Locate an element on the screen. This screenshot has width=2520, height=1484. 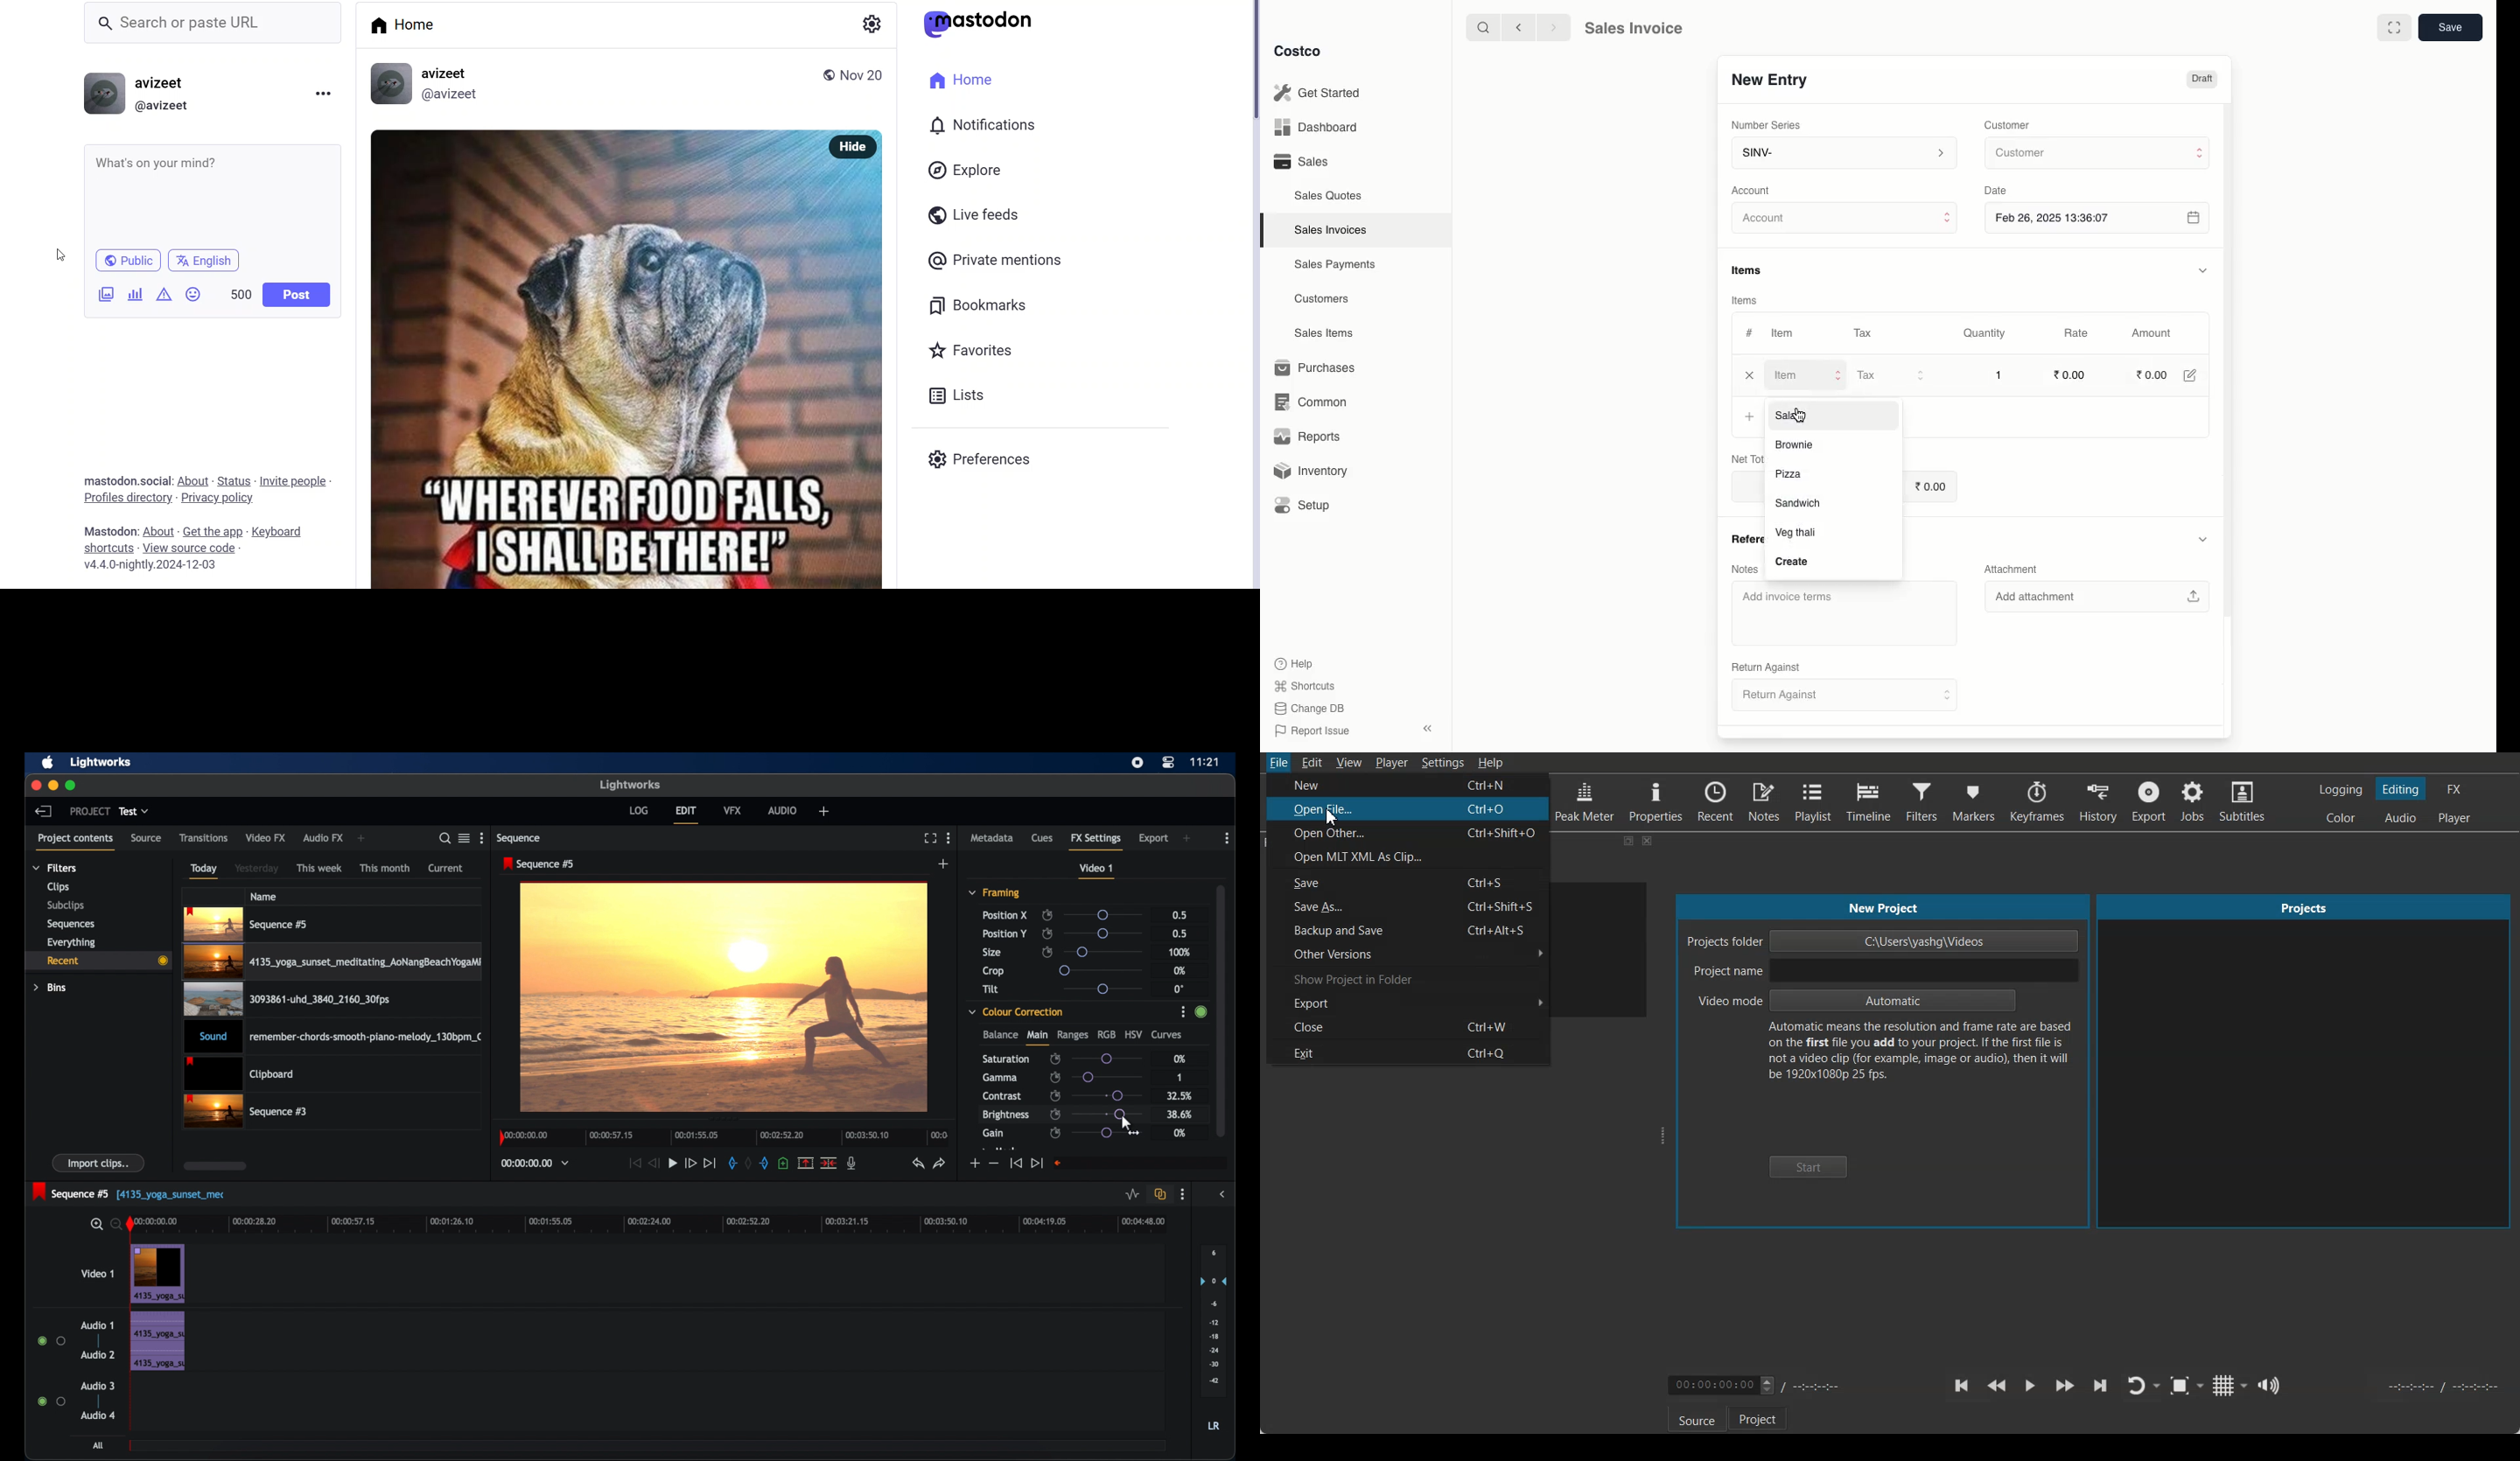
balance is located at coordinates (999, 1035).